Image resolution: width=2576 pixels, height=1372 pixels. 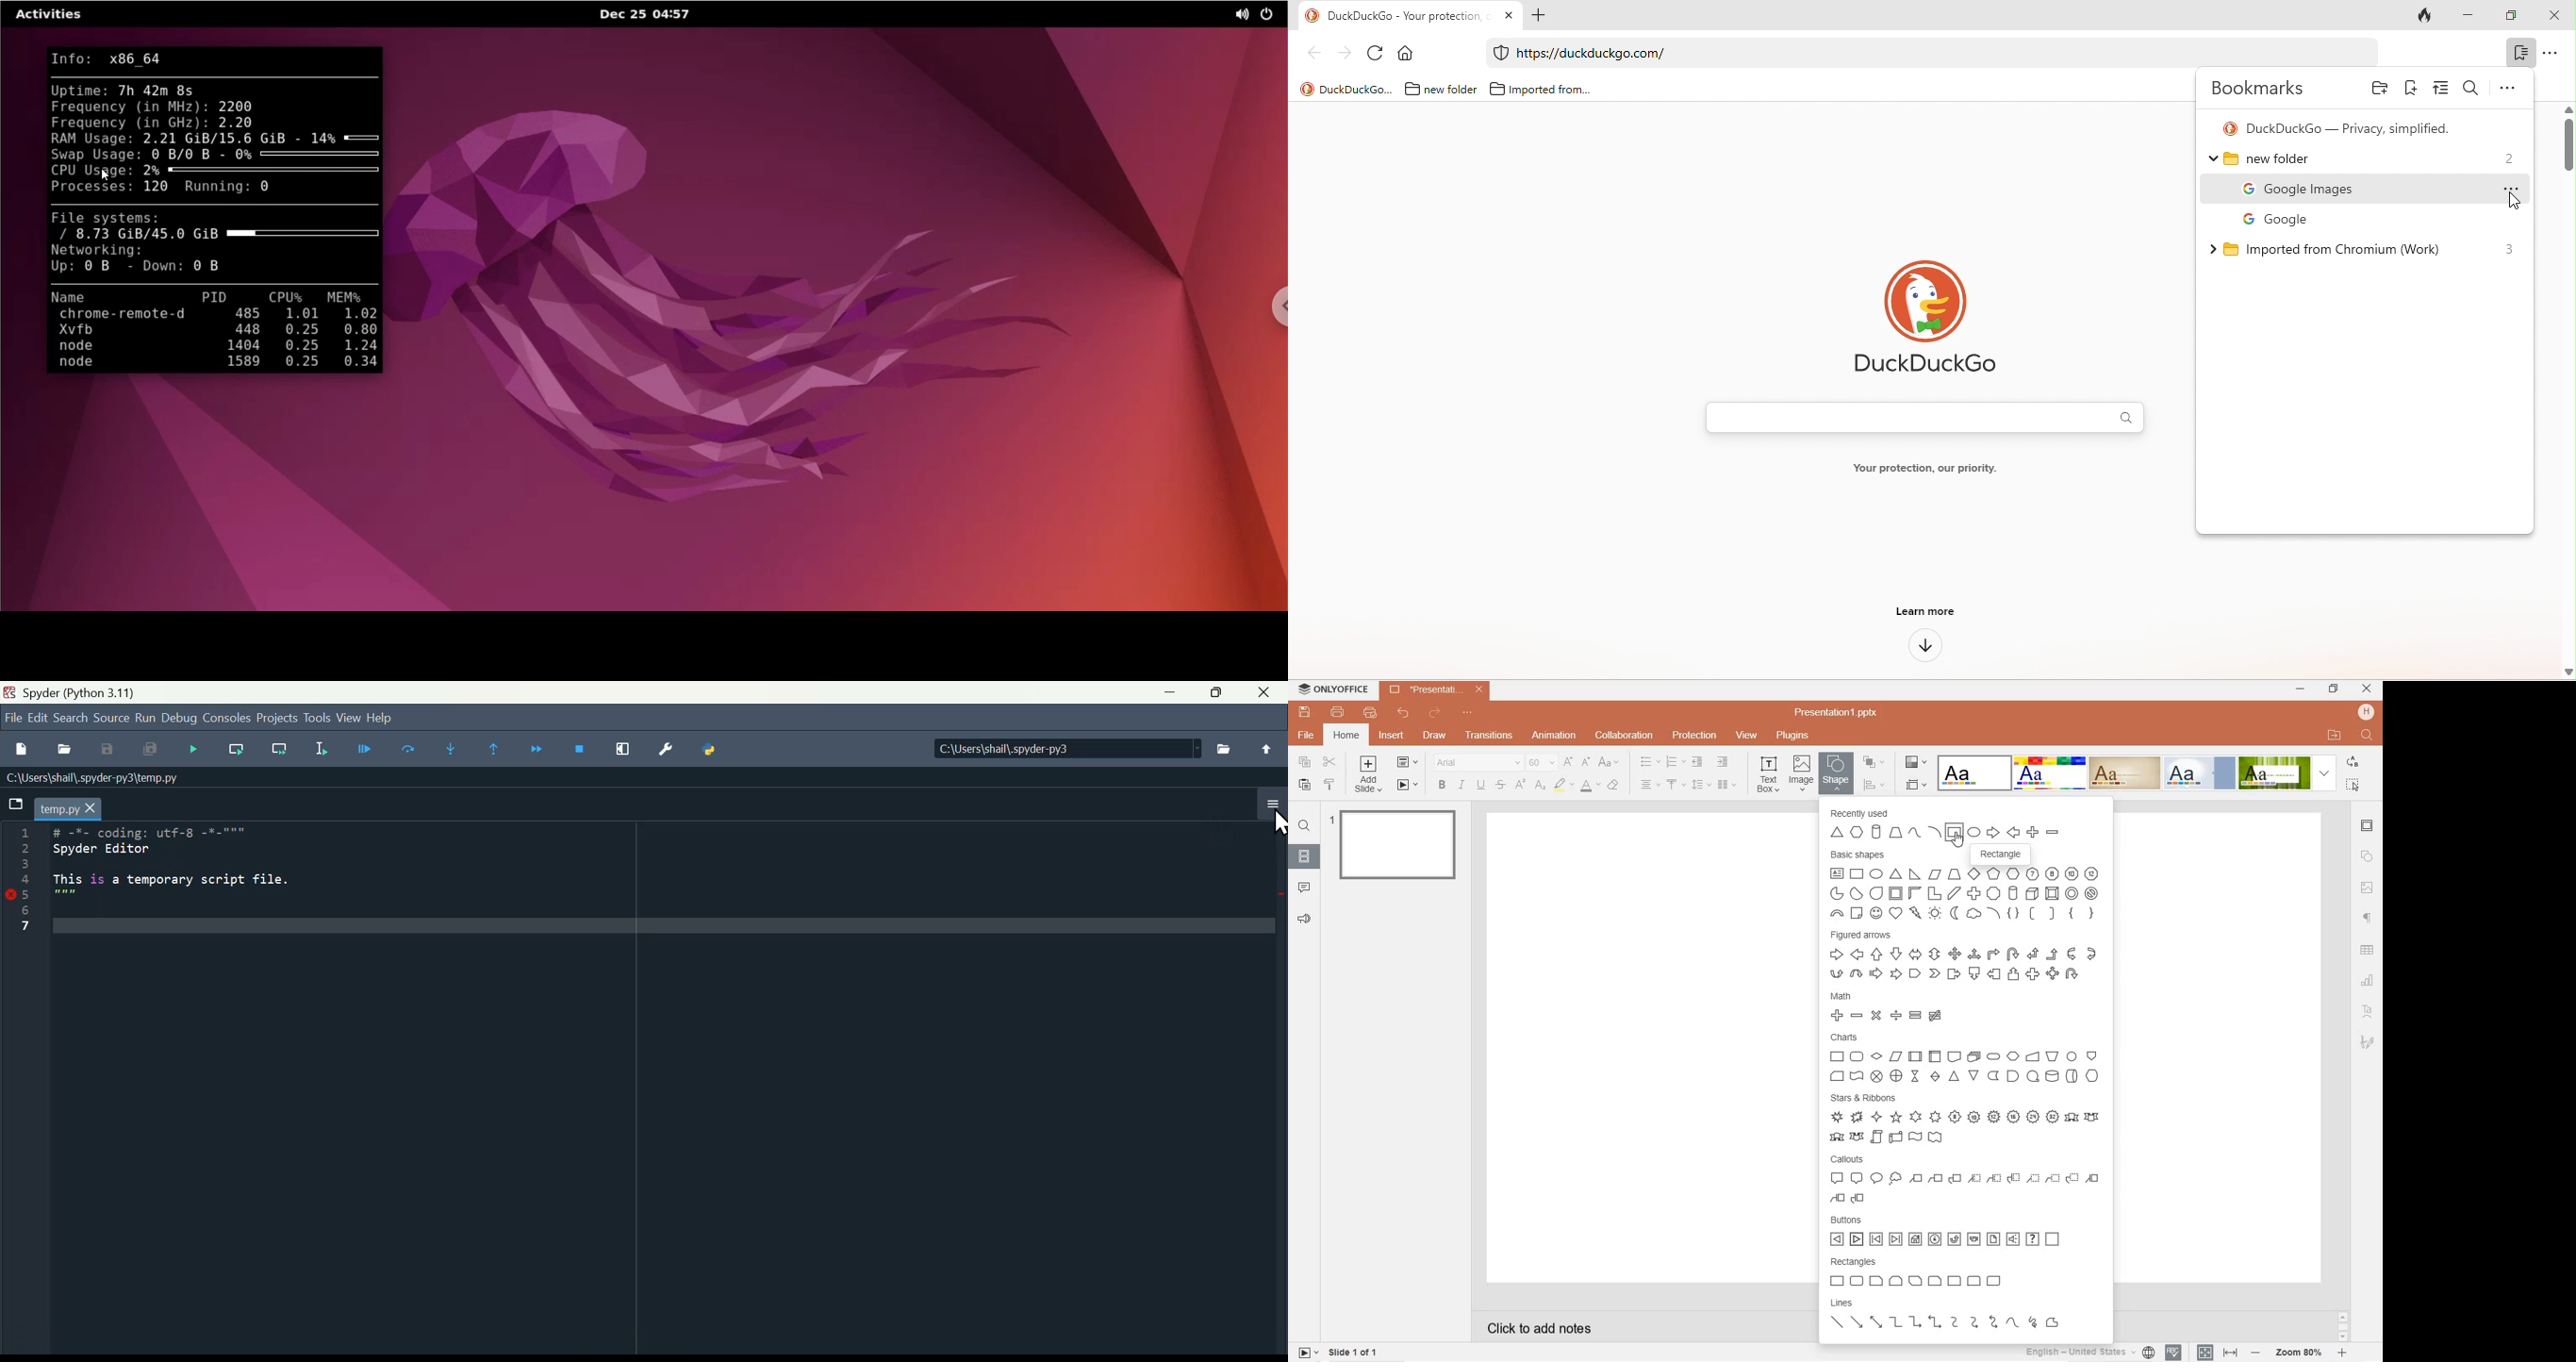 I want to click on C:\Users\shail\.spyder-py3\temp.py, so click(x=95, y=778).